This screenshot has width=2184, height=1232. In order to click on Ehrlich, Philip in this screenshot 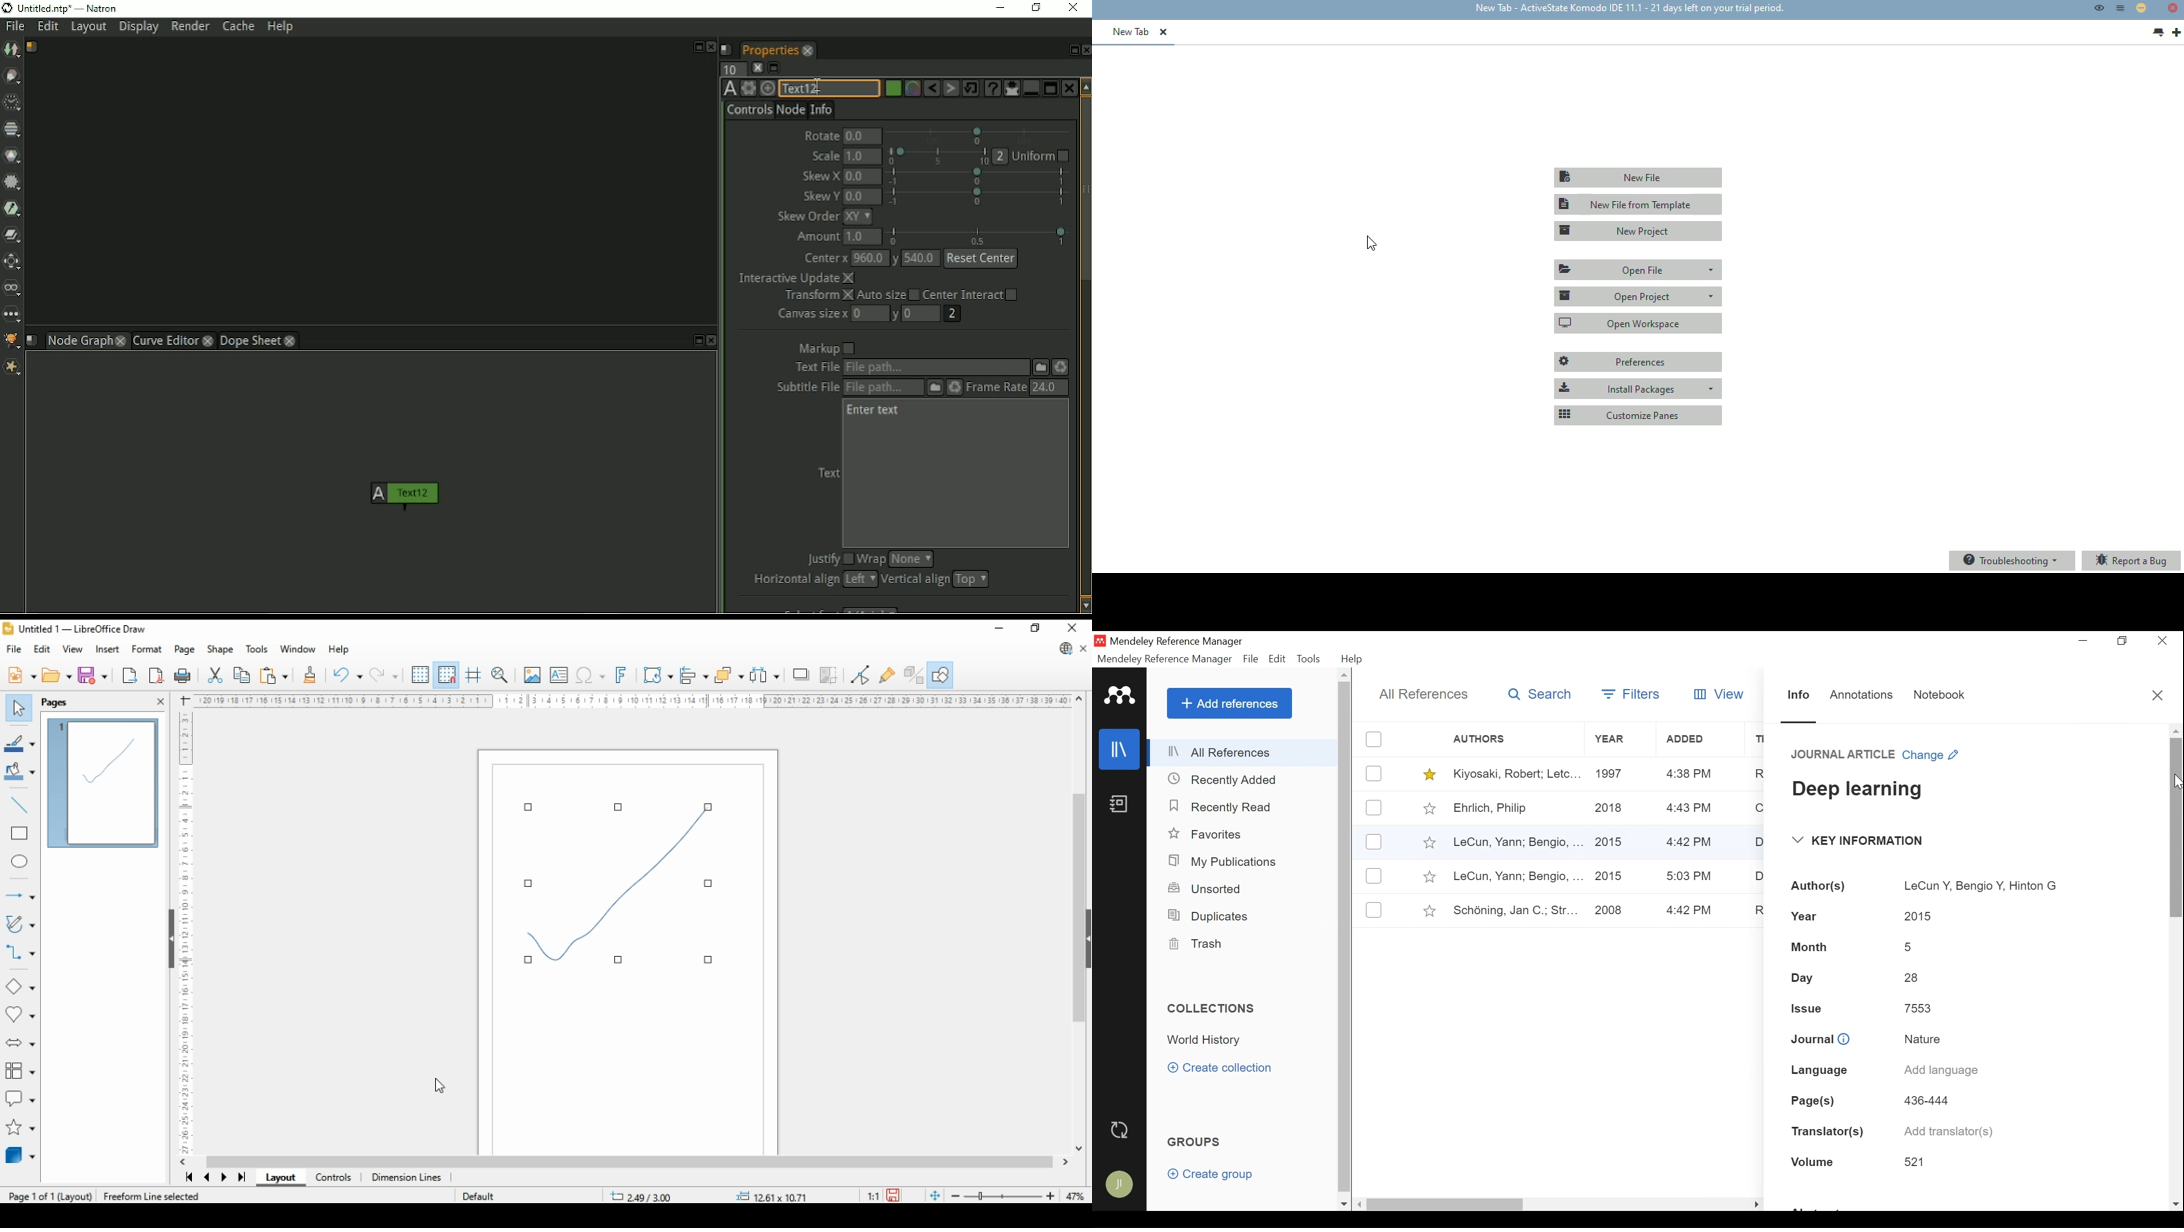, I will do `click(1516, 809)`.